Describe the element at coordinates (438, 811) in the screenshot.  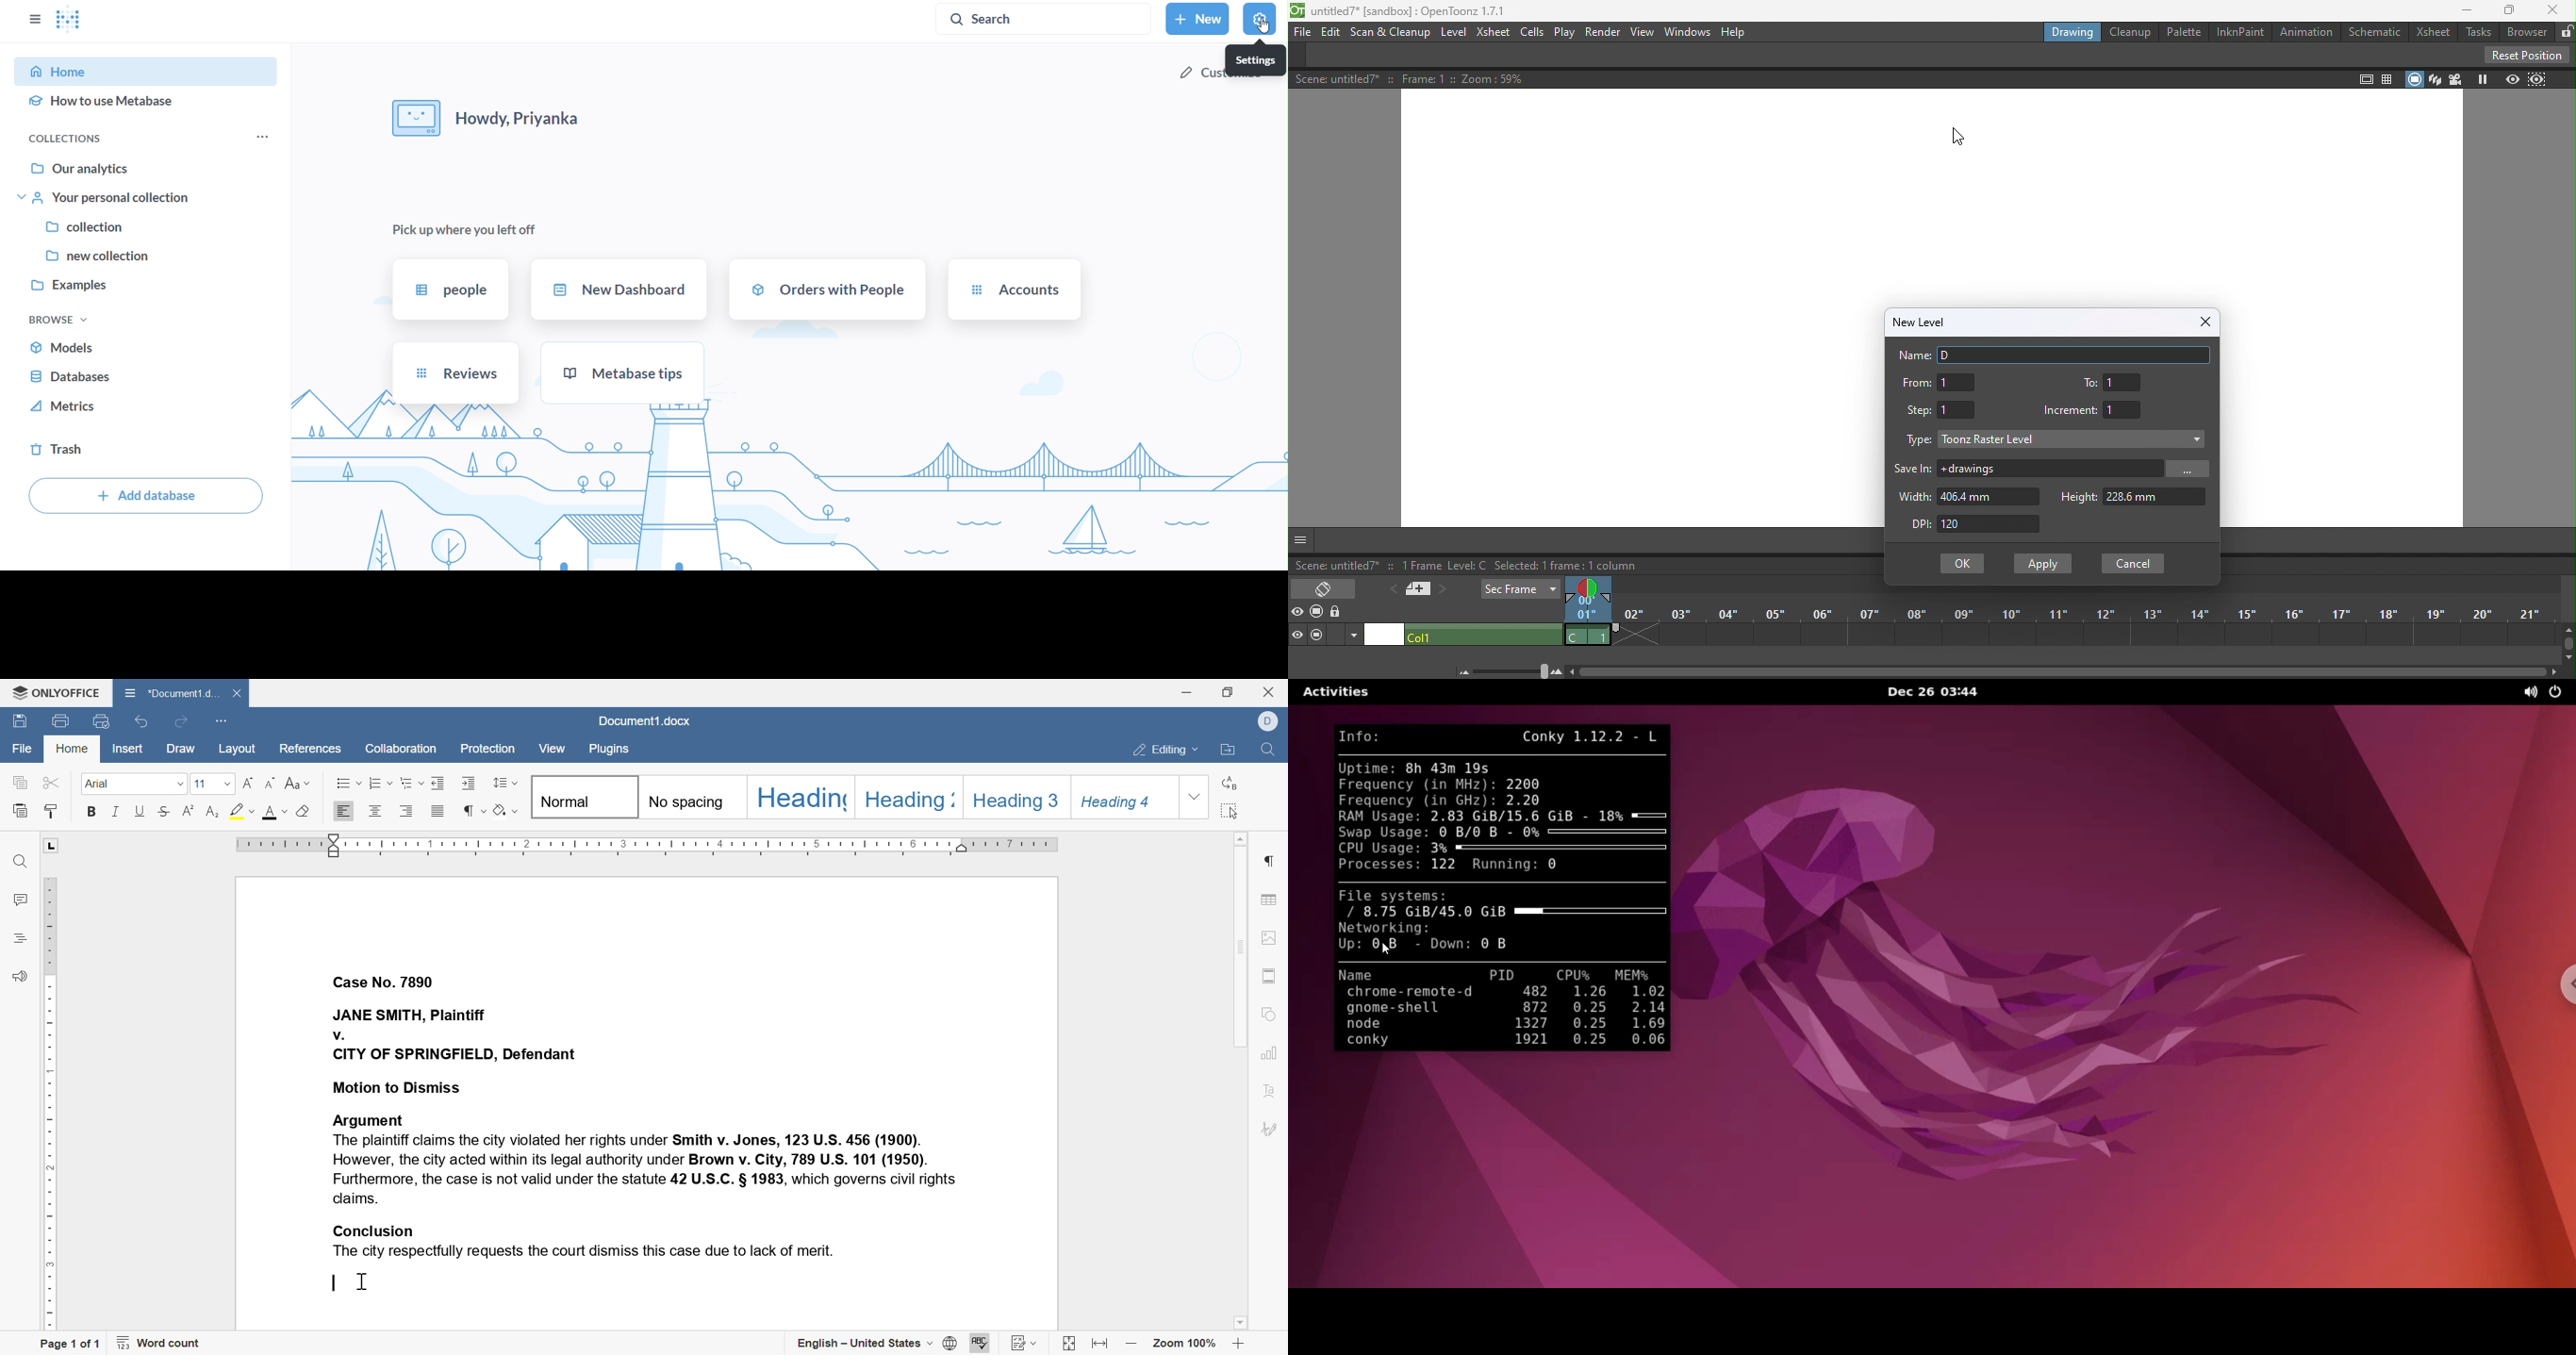
I see `justified` at that location.